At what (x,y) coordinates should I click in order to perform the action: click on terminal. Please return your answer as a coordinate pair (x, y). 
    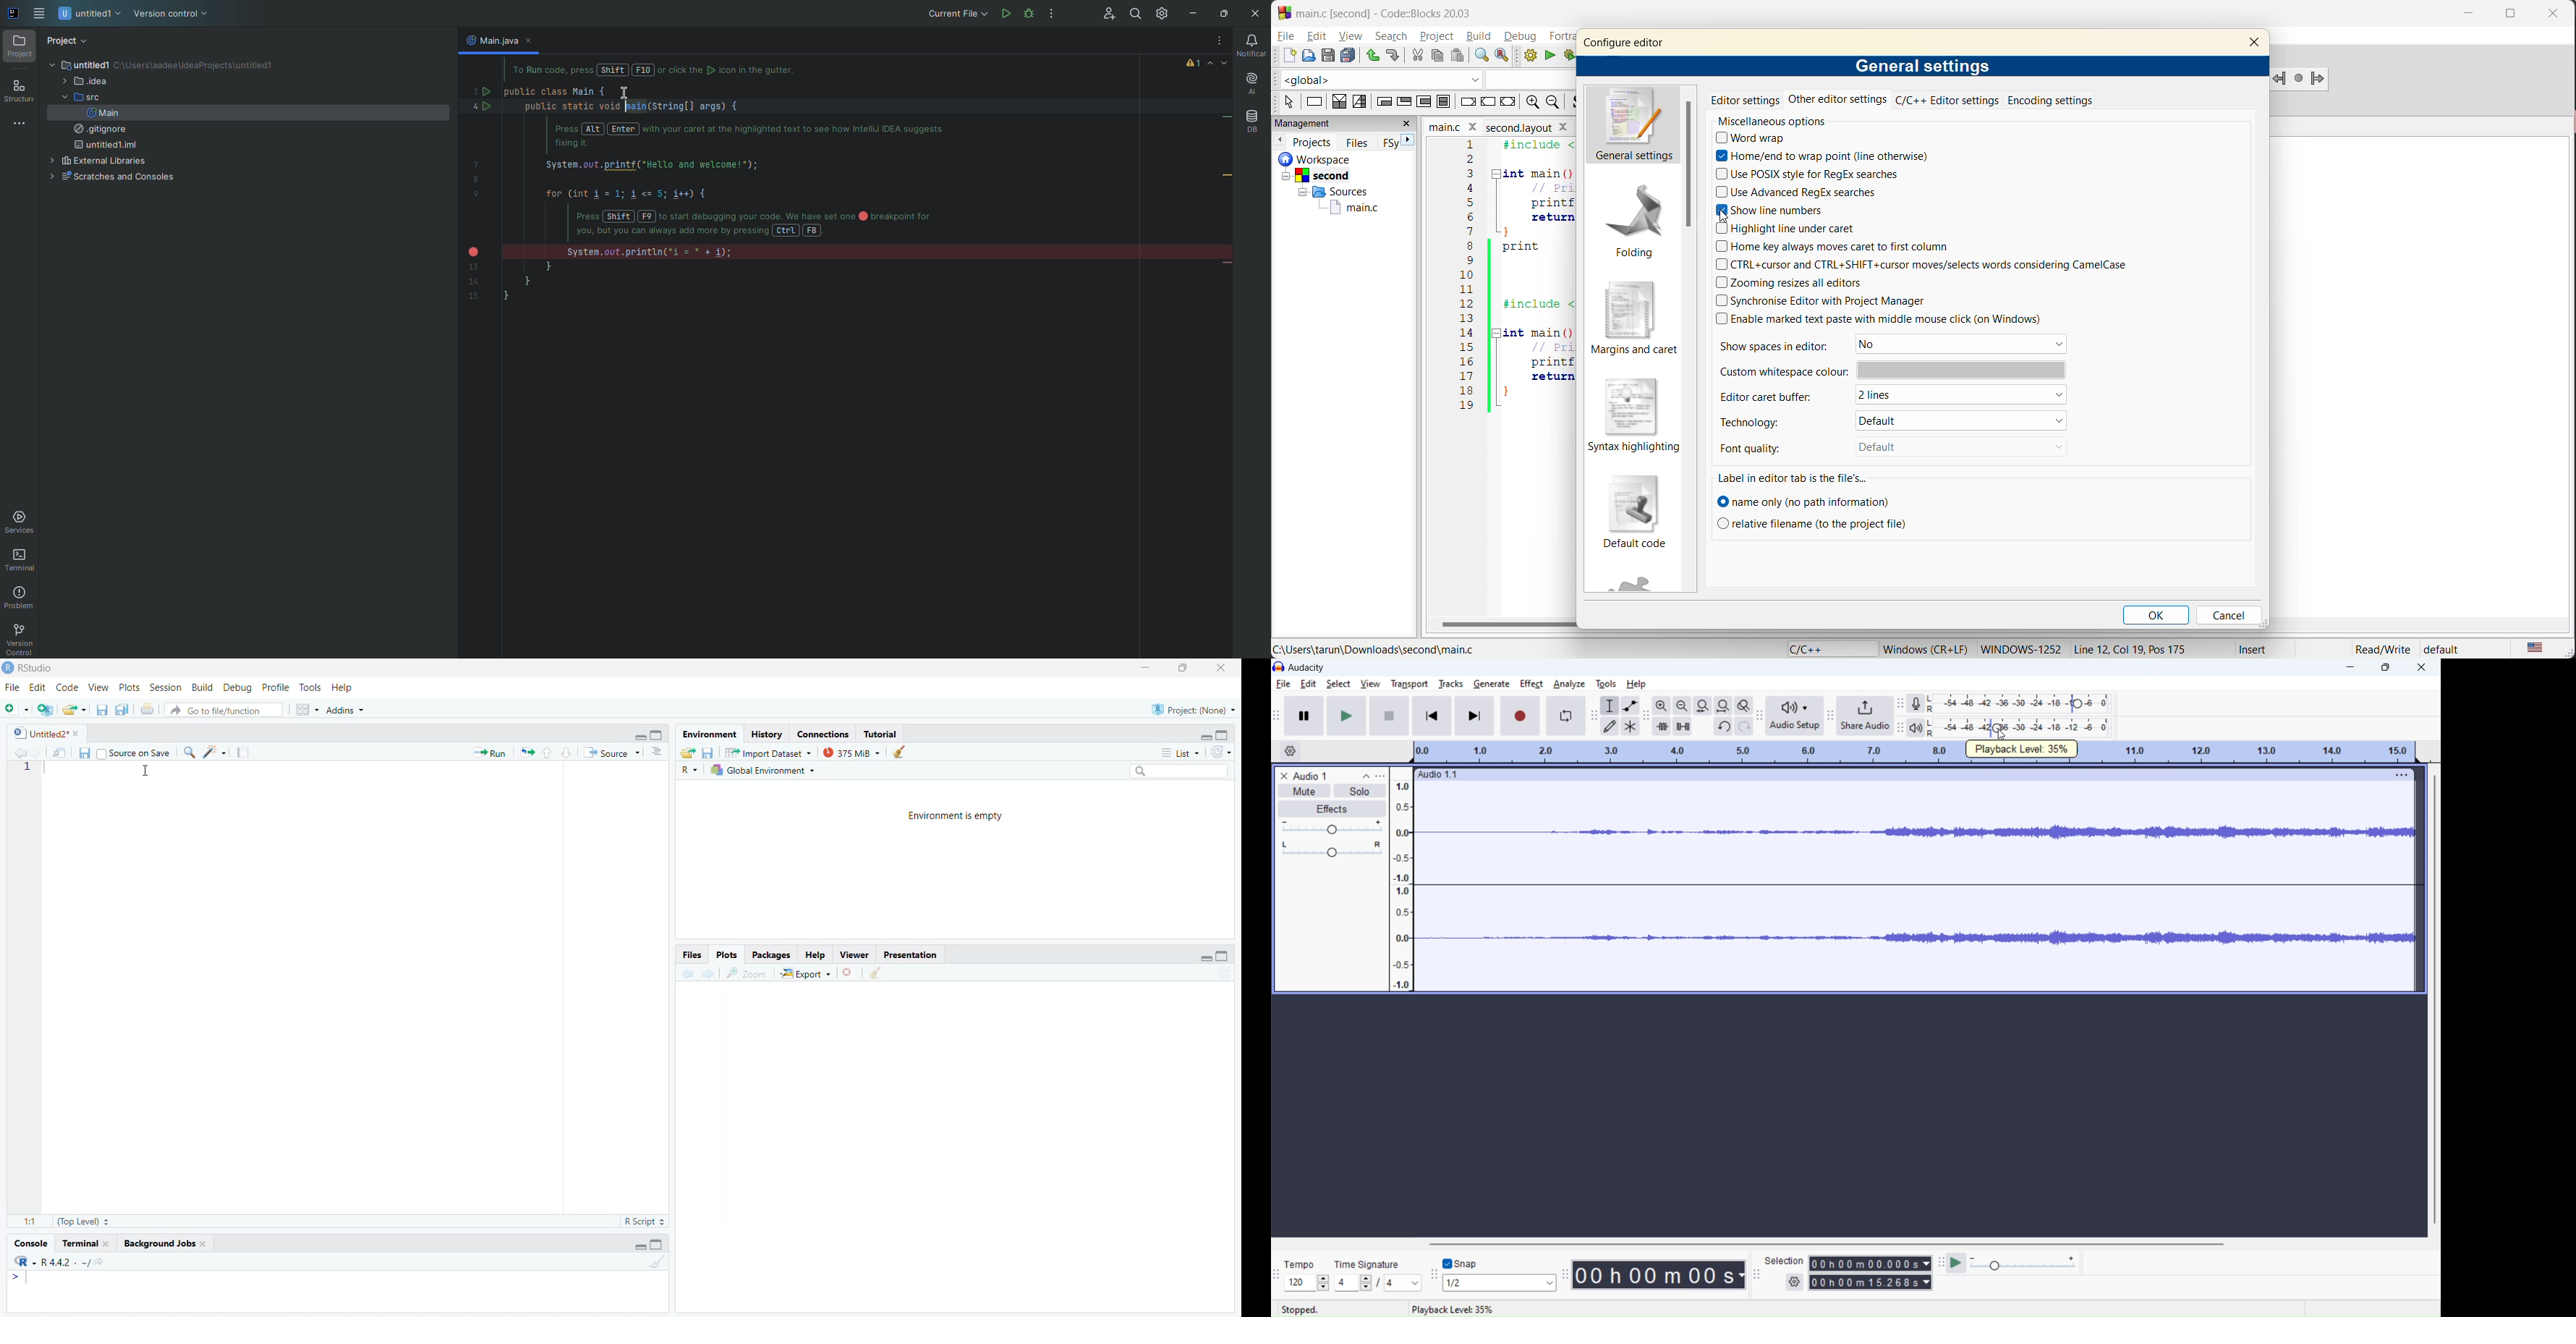
    Looking at the image, I should click on (87, 1243).